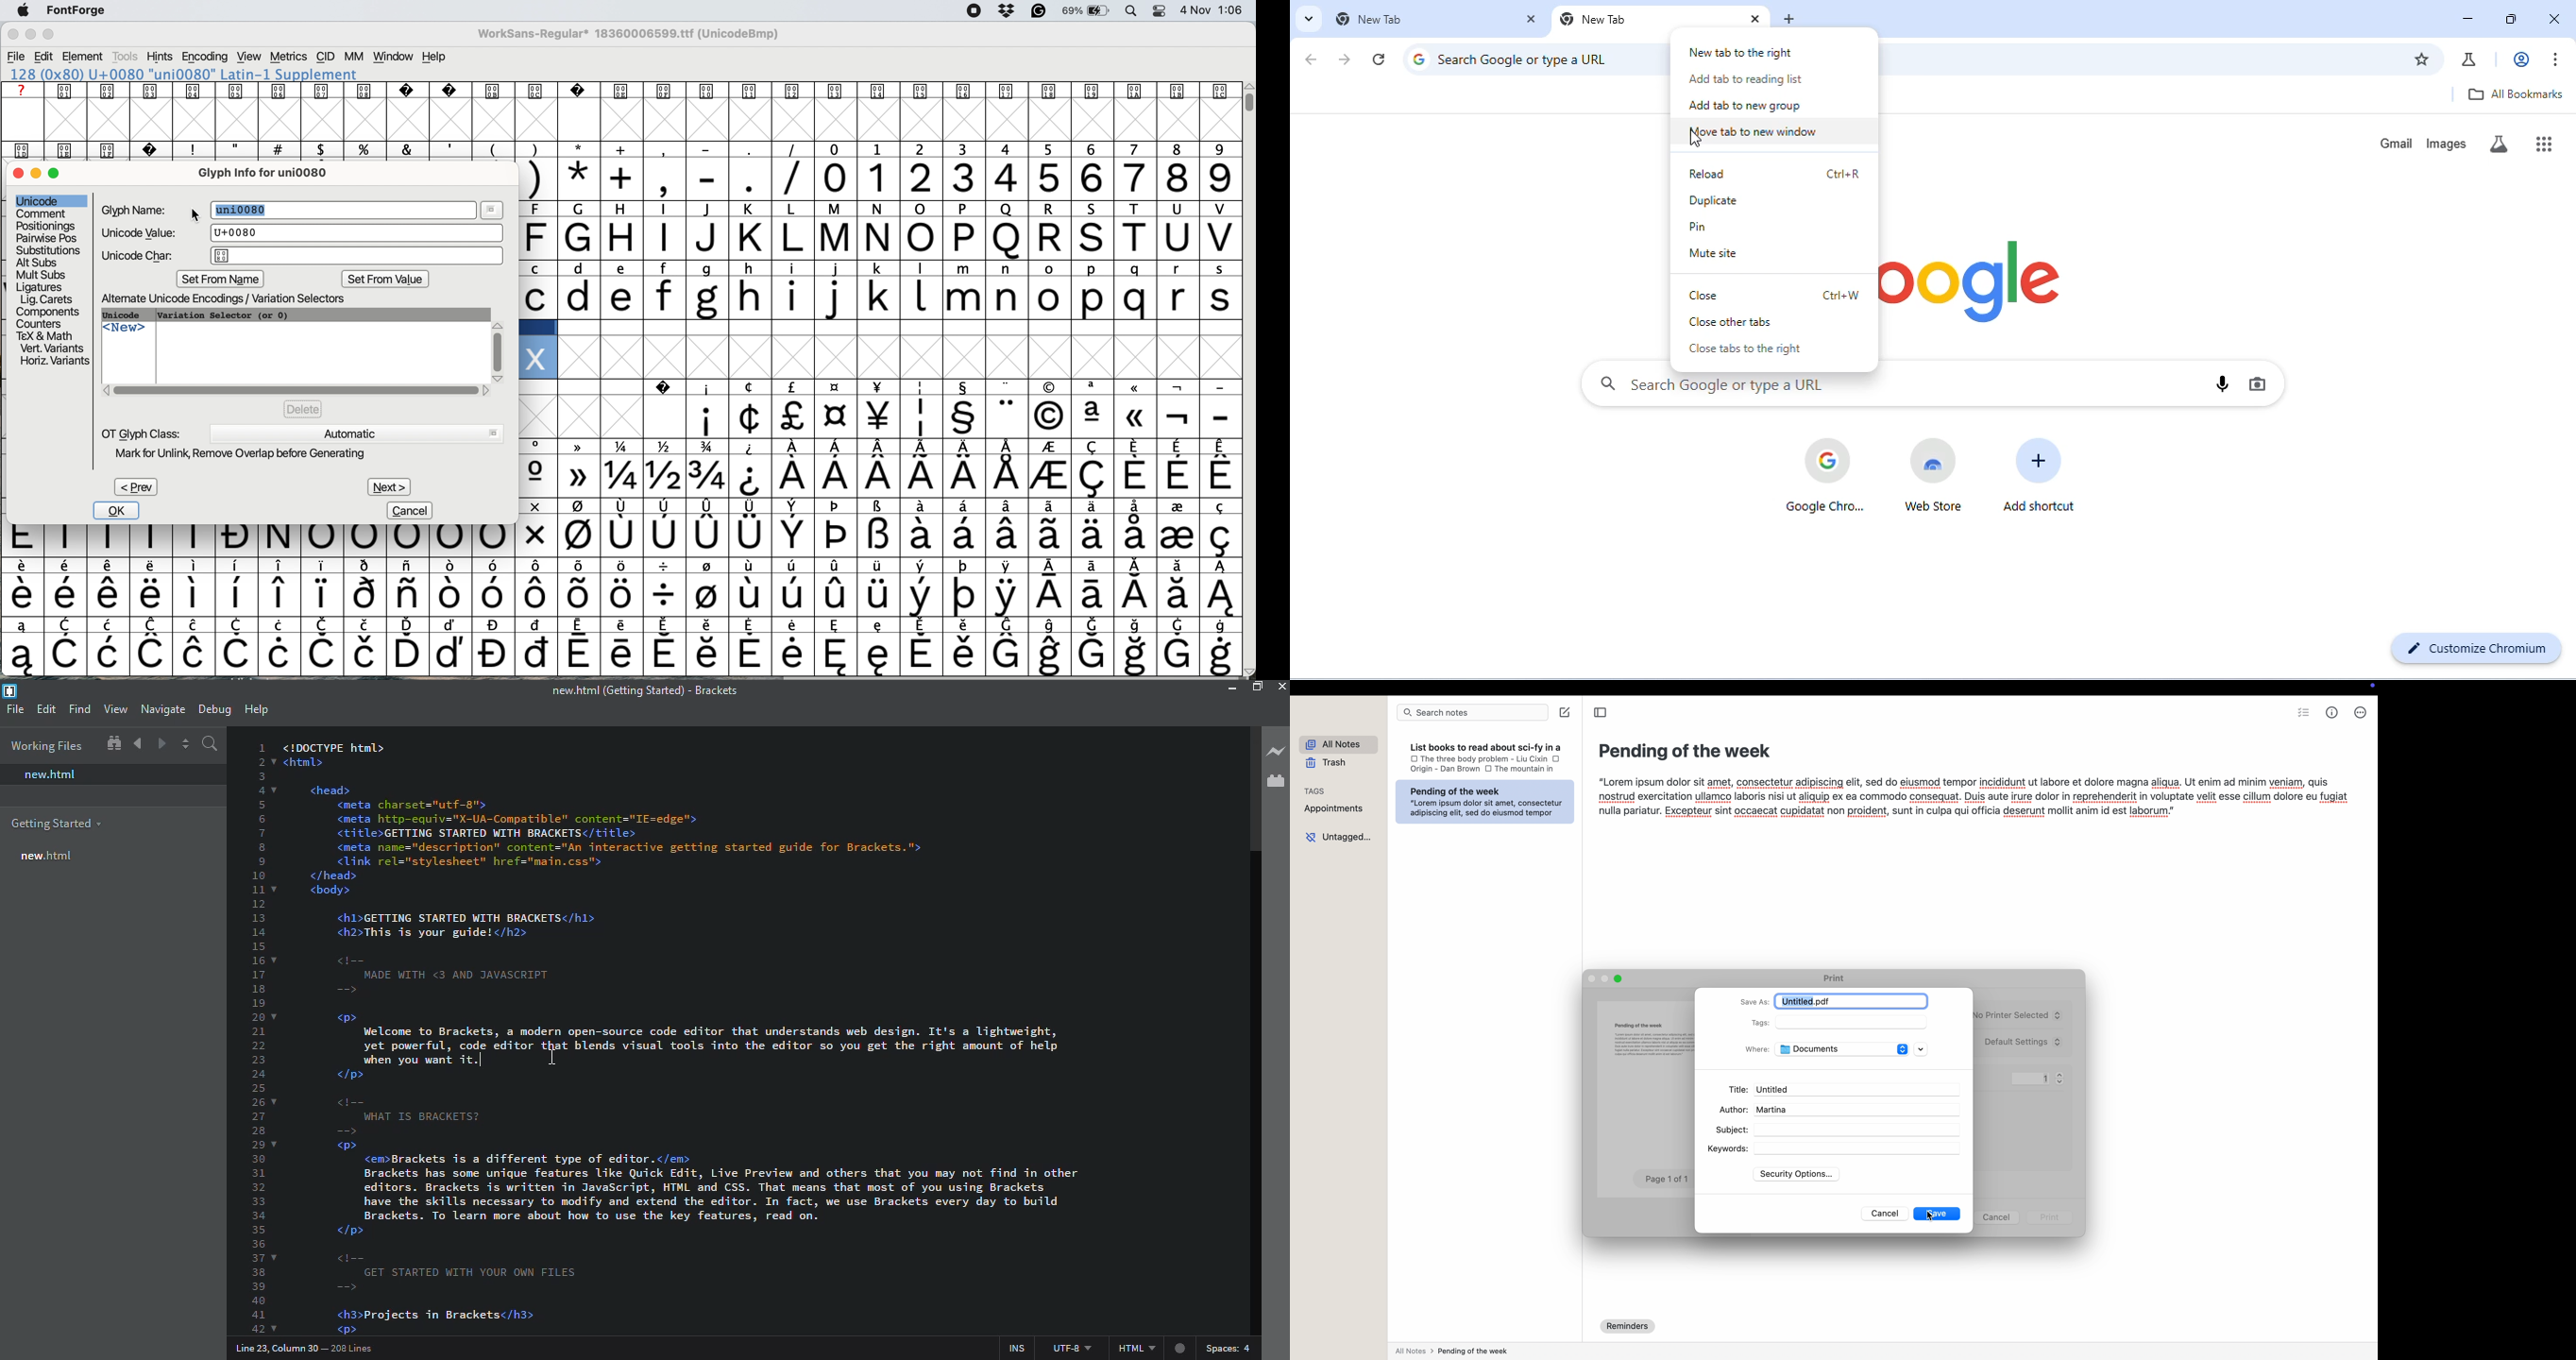 This screenshot has height=1372, width=2576. What do you see at coordinates (1442, 771) in the screenshot?
I see `Origin - Dan Brown` at bounding box center [1442, 771].